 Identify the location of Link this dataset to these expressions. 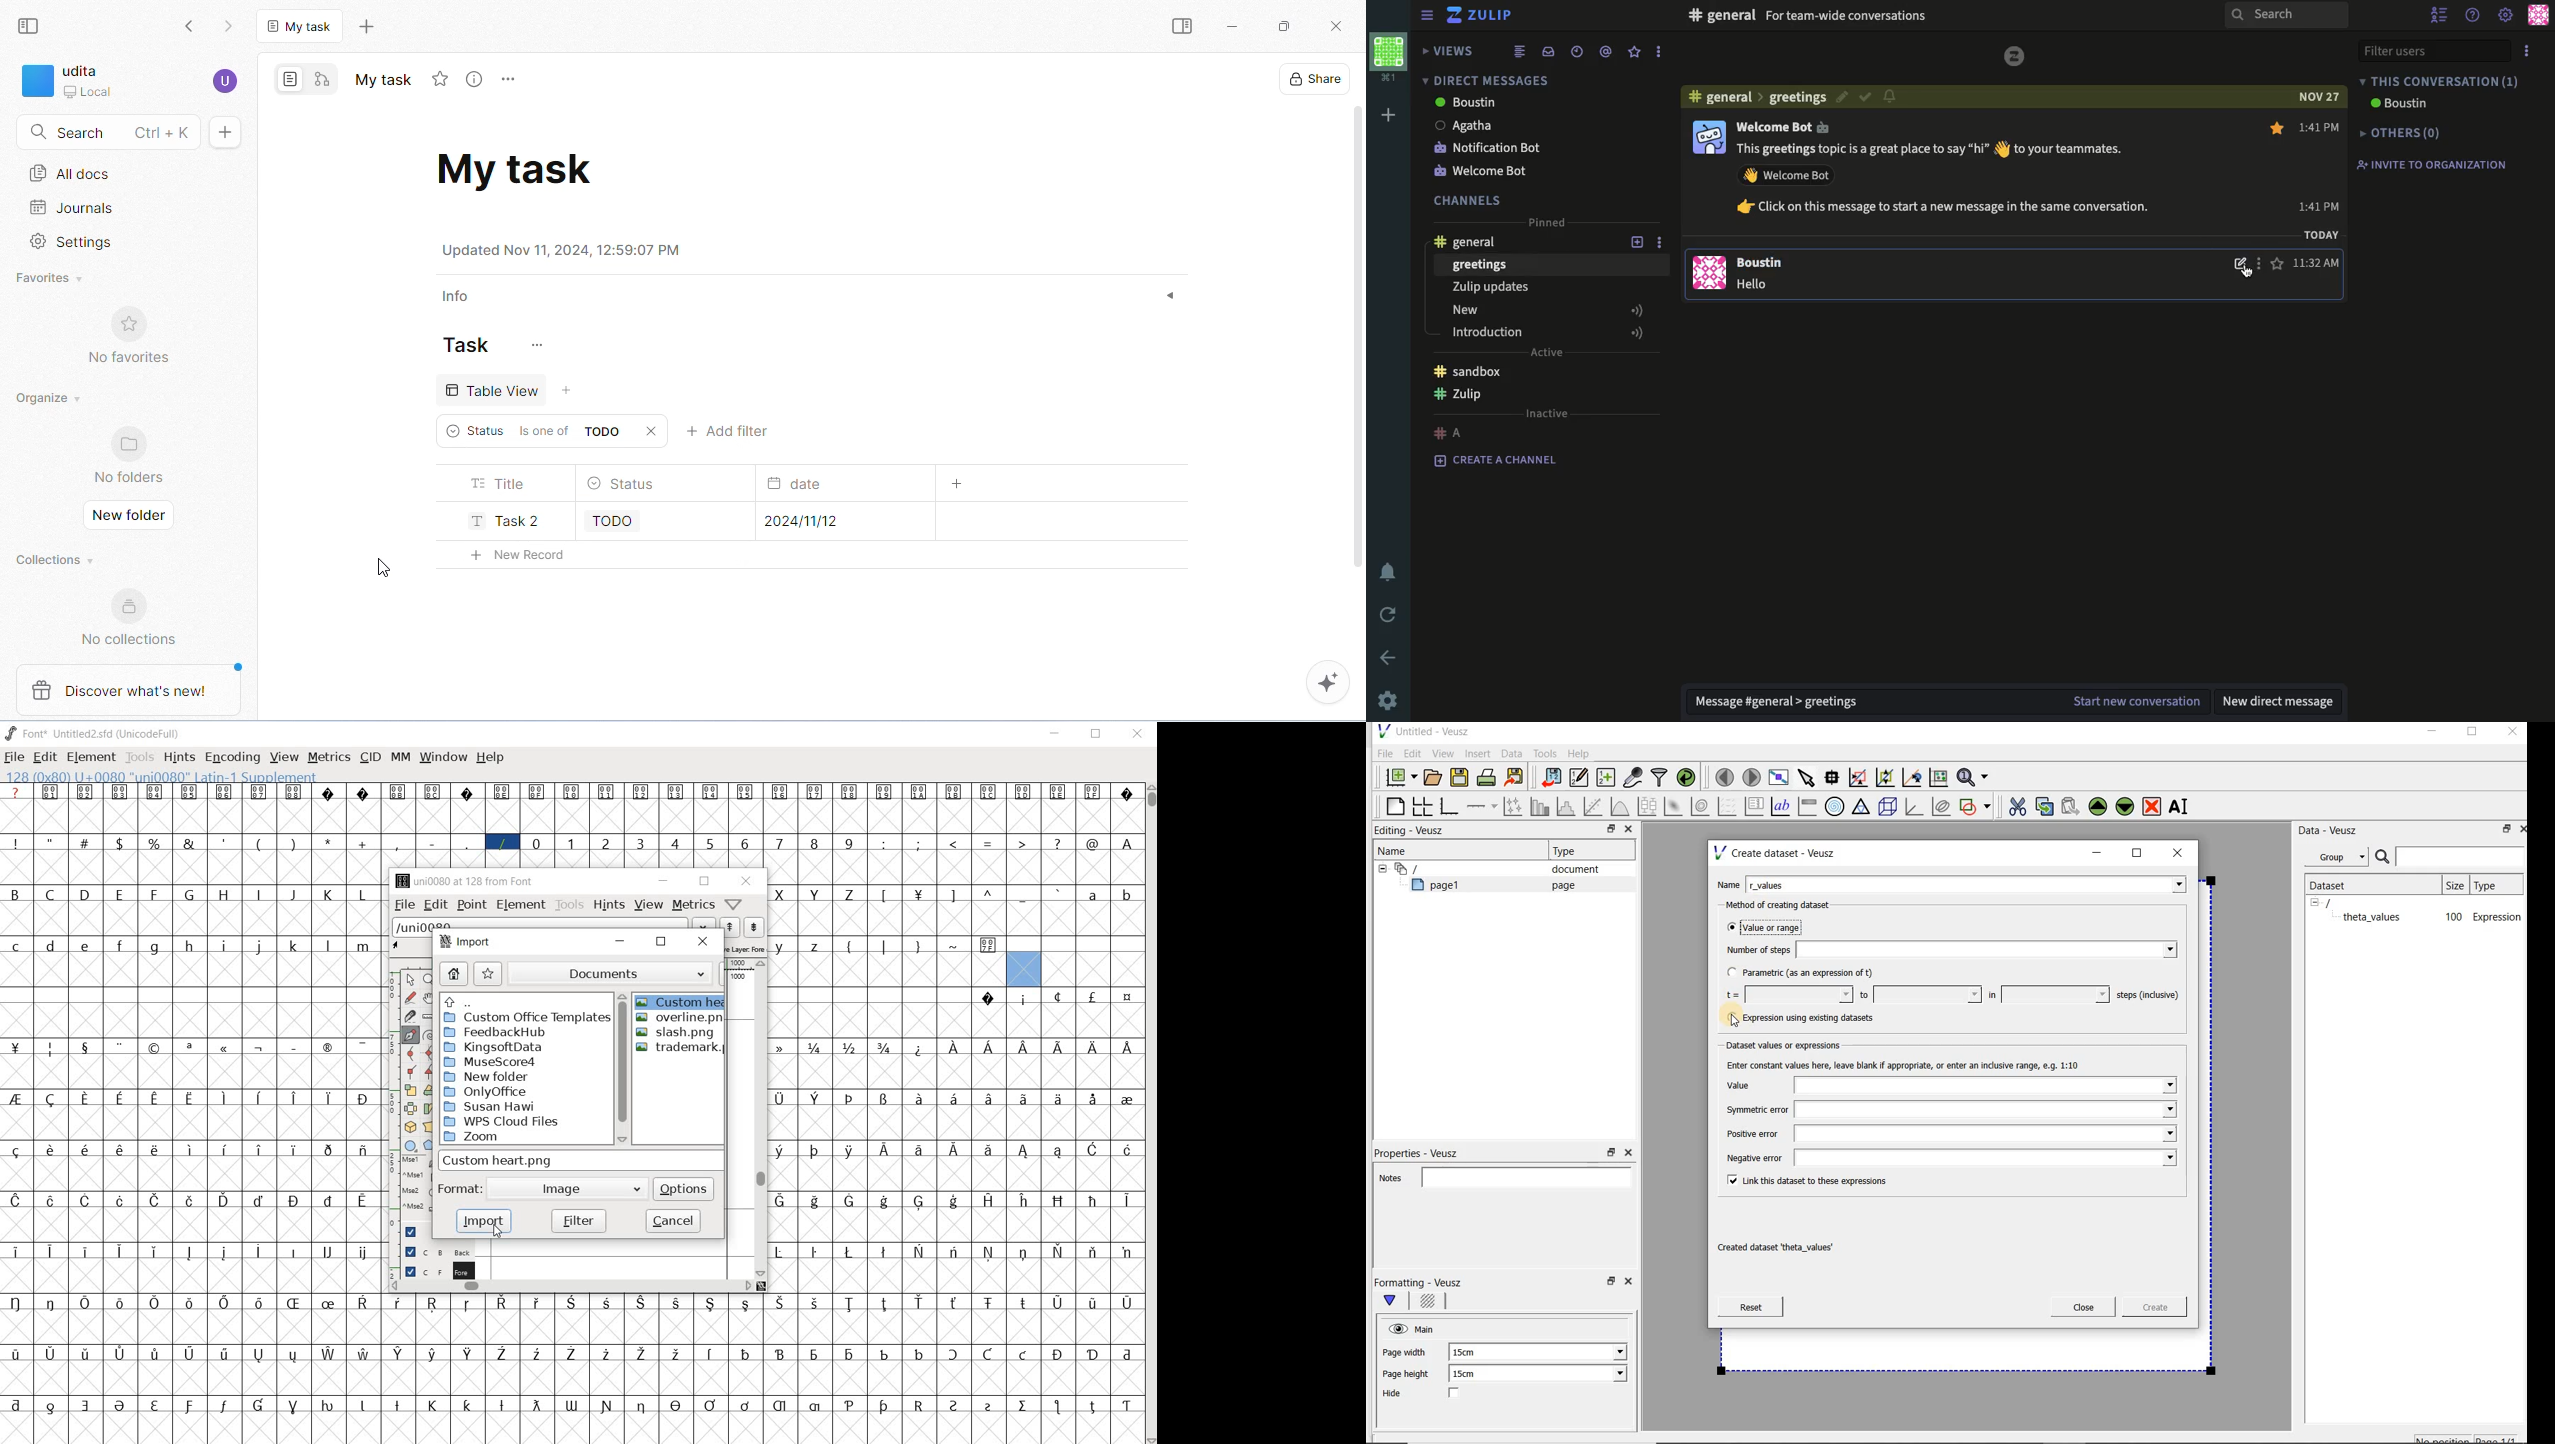
(1803, 1179).